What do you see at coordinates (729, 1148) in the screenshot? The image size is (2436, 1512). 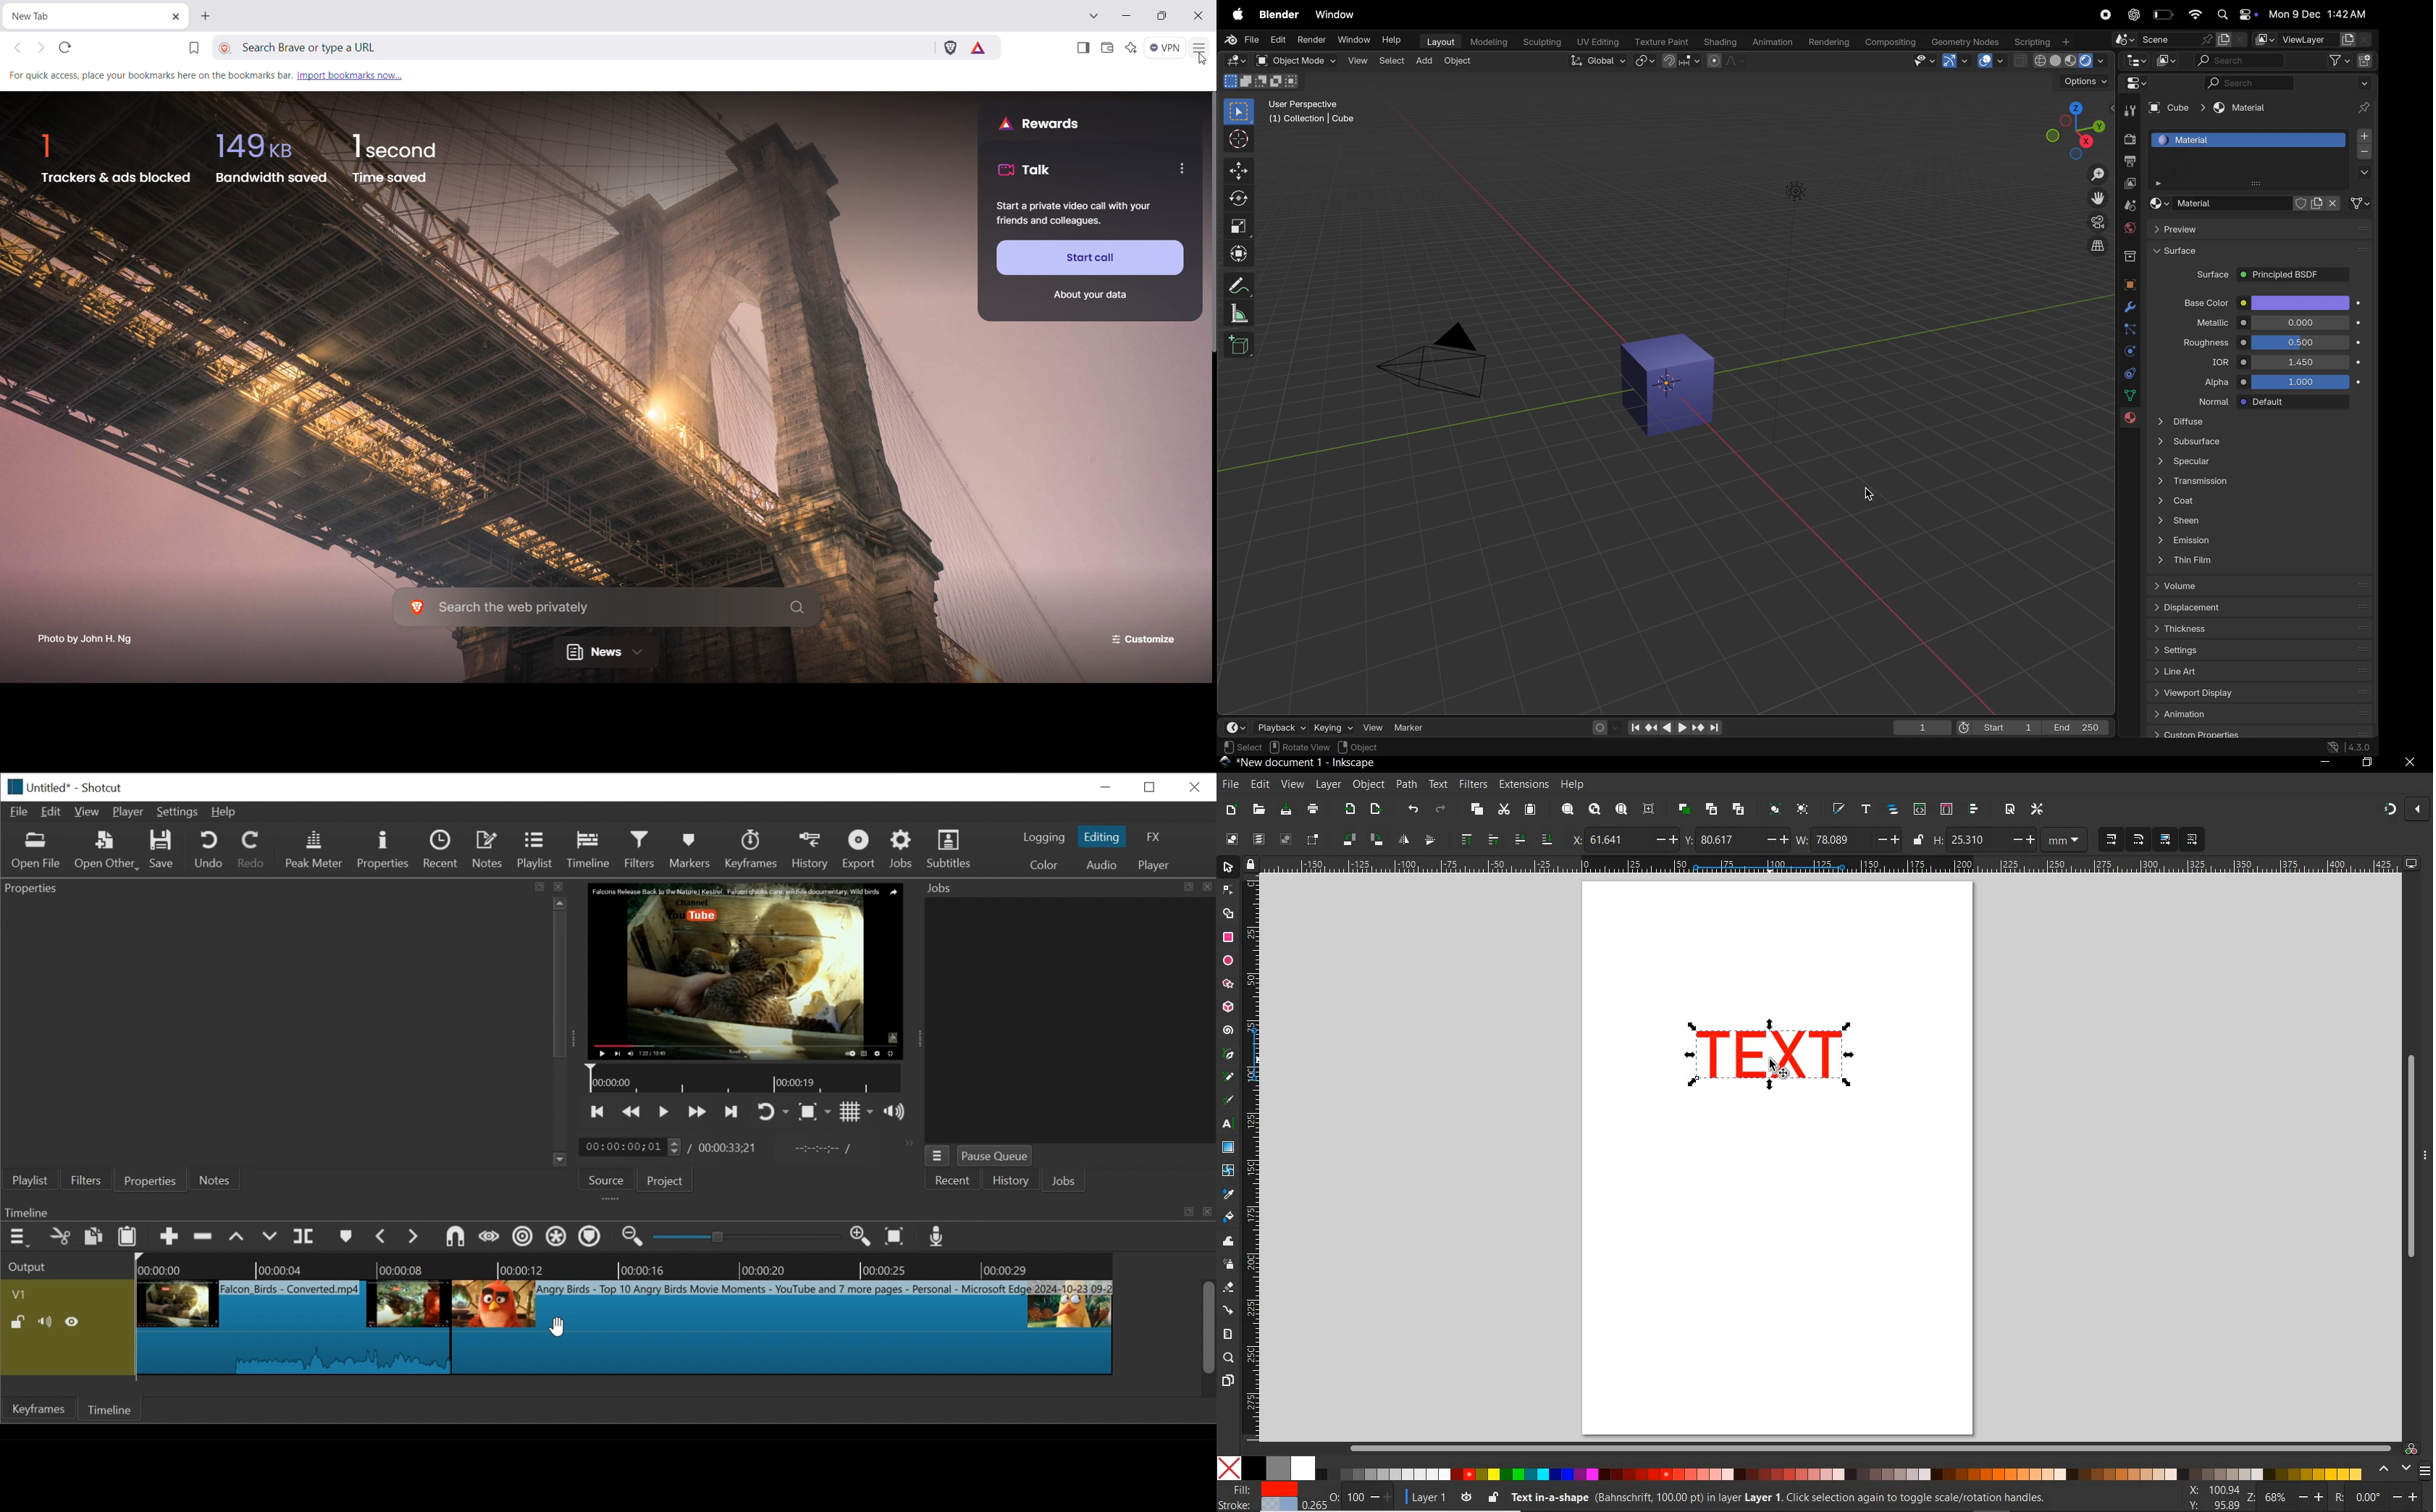 I see `Total Duration` at bounding box center [729, 1148].